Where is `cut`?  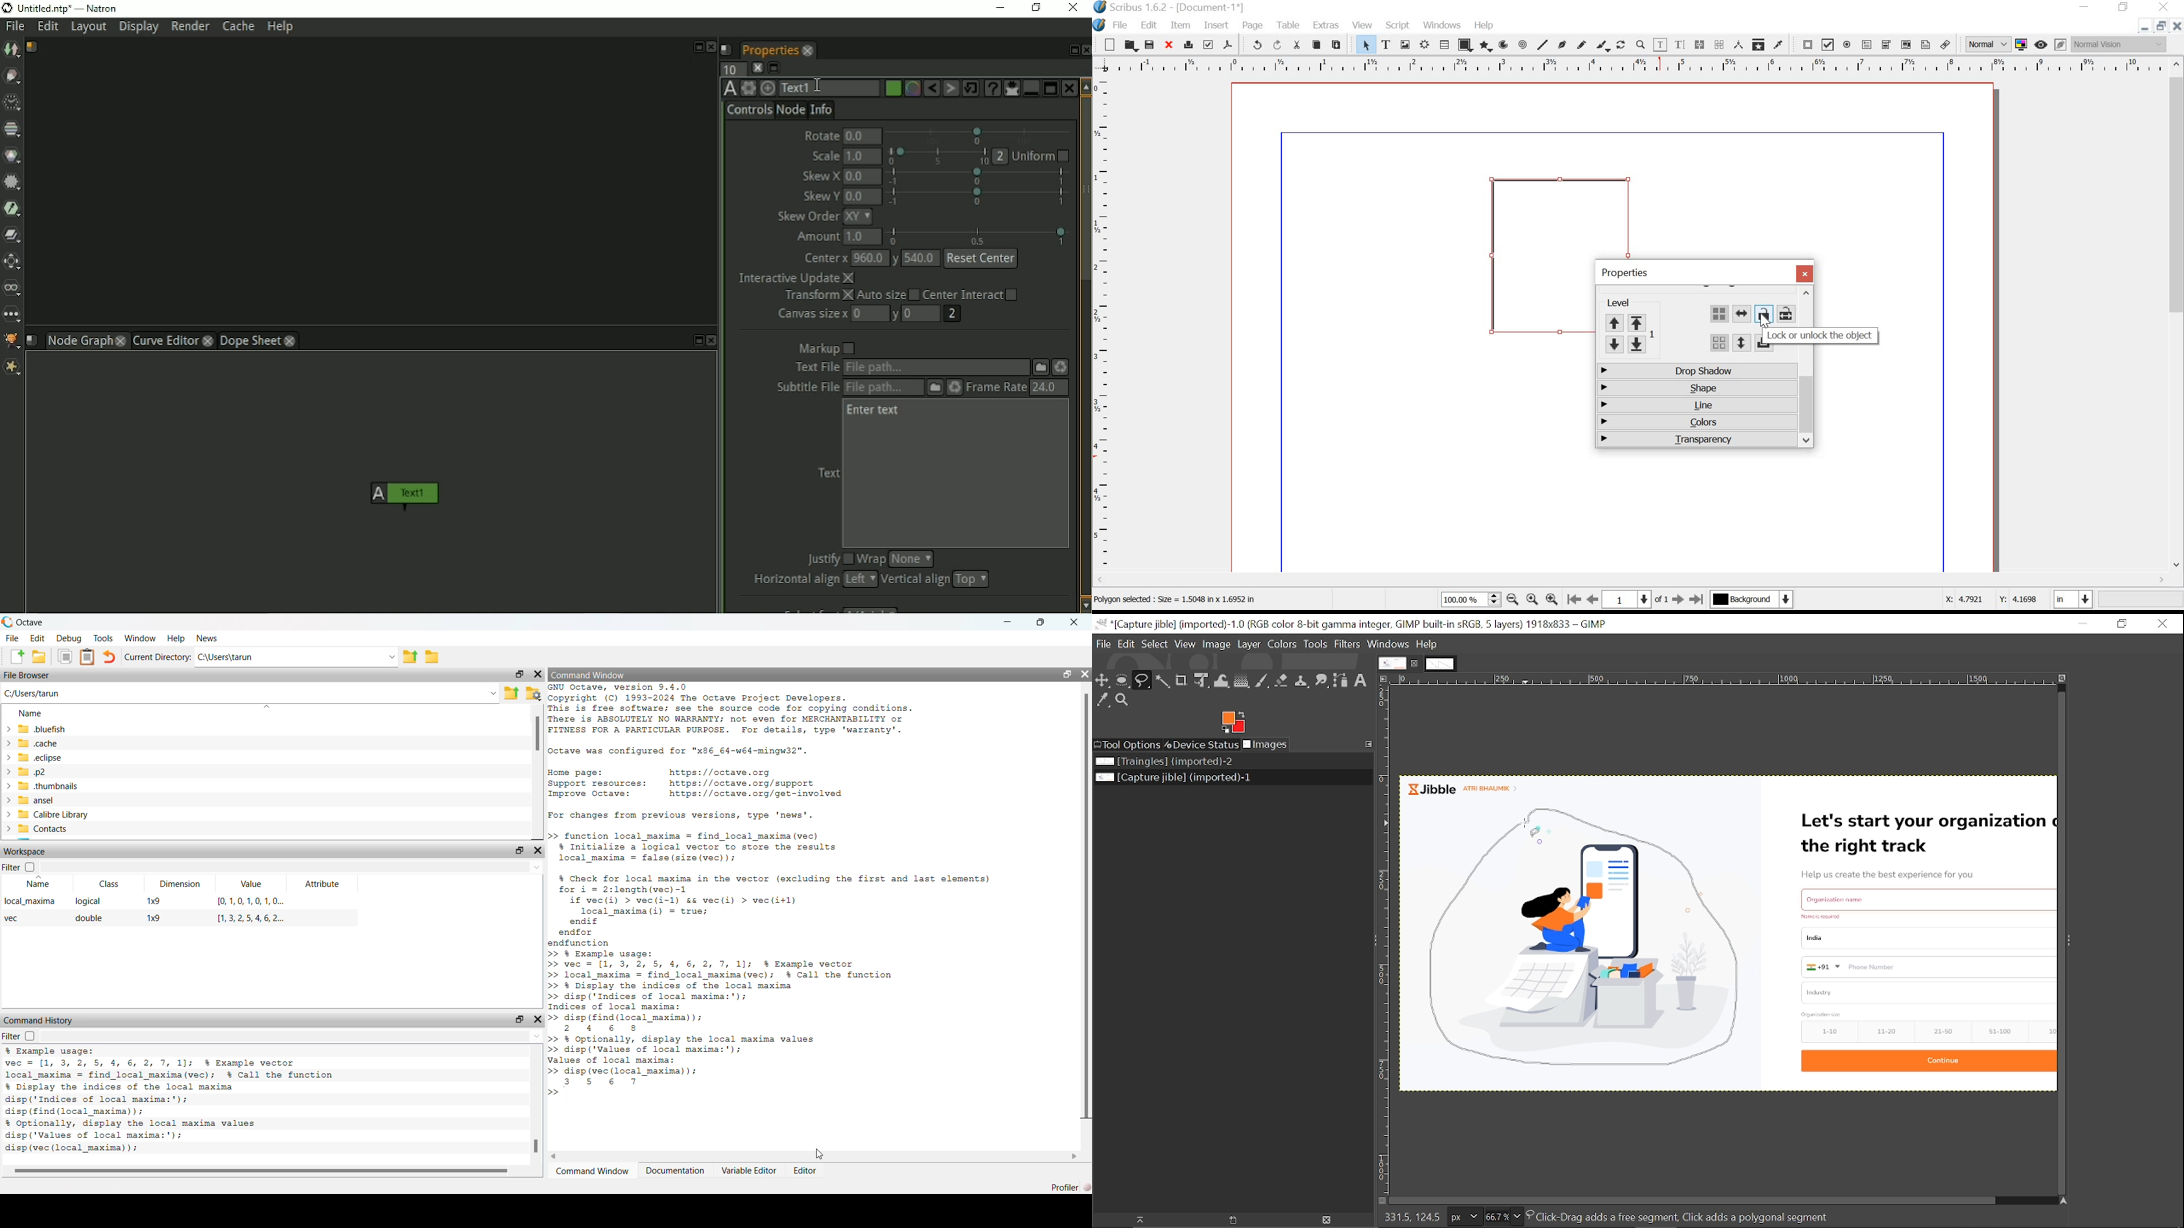
cut is located at coordinates (1296, 44).